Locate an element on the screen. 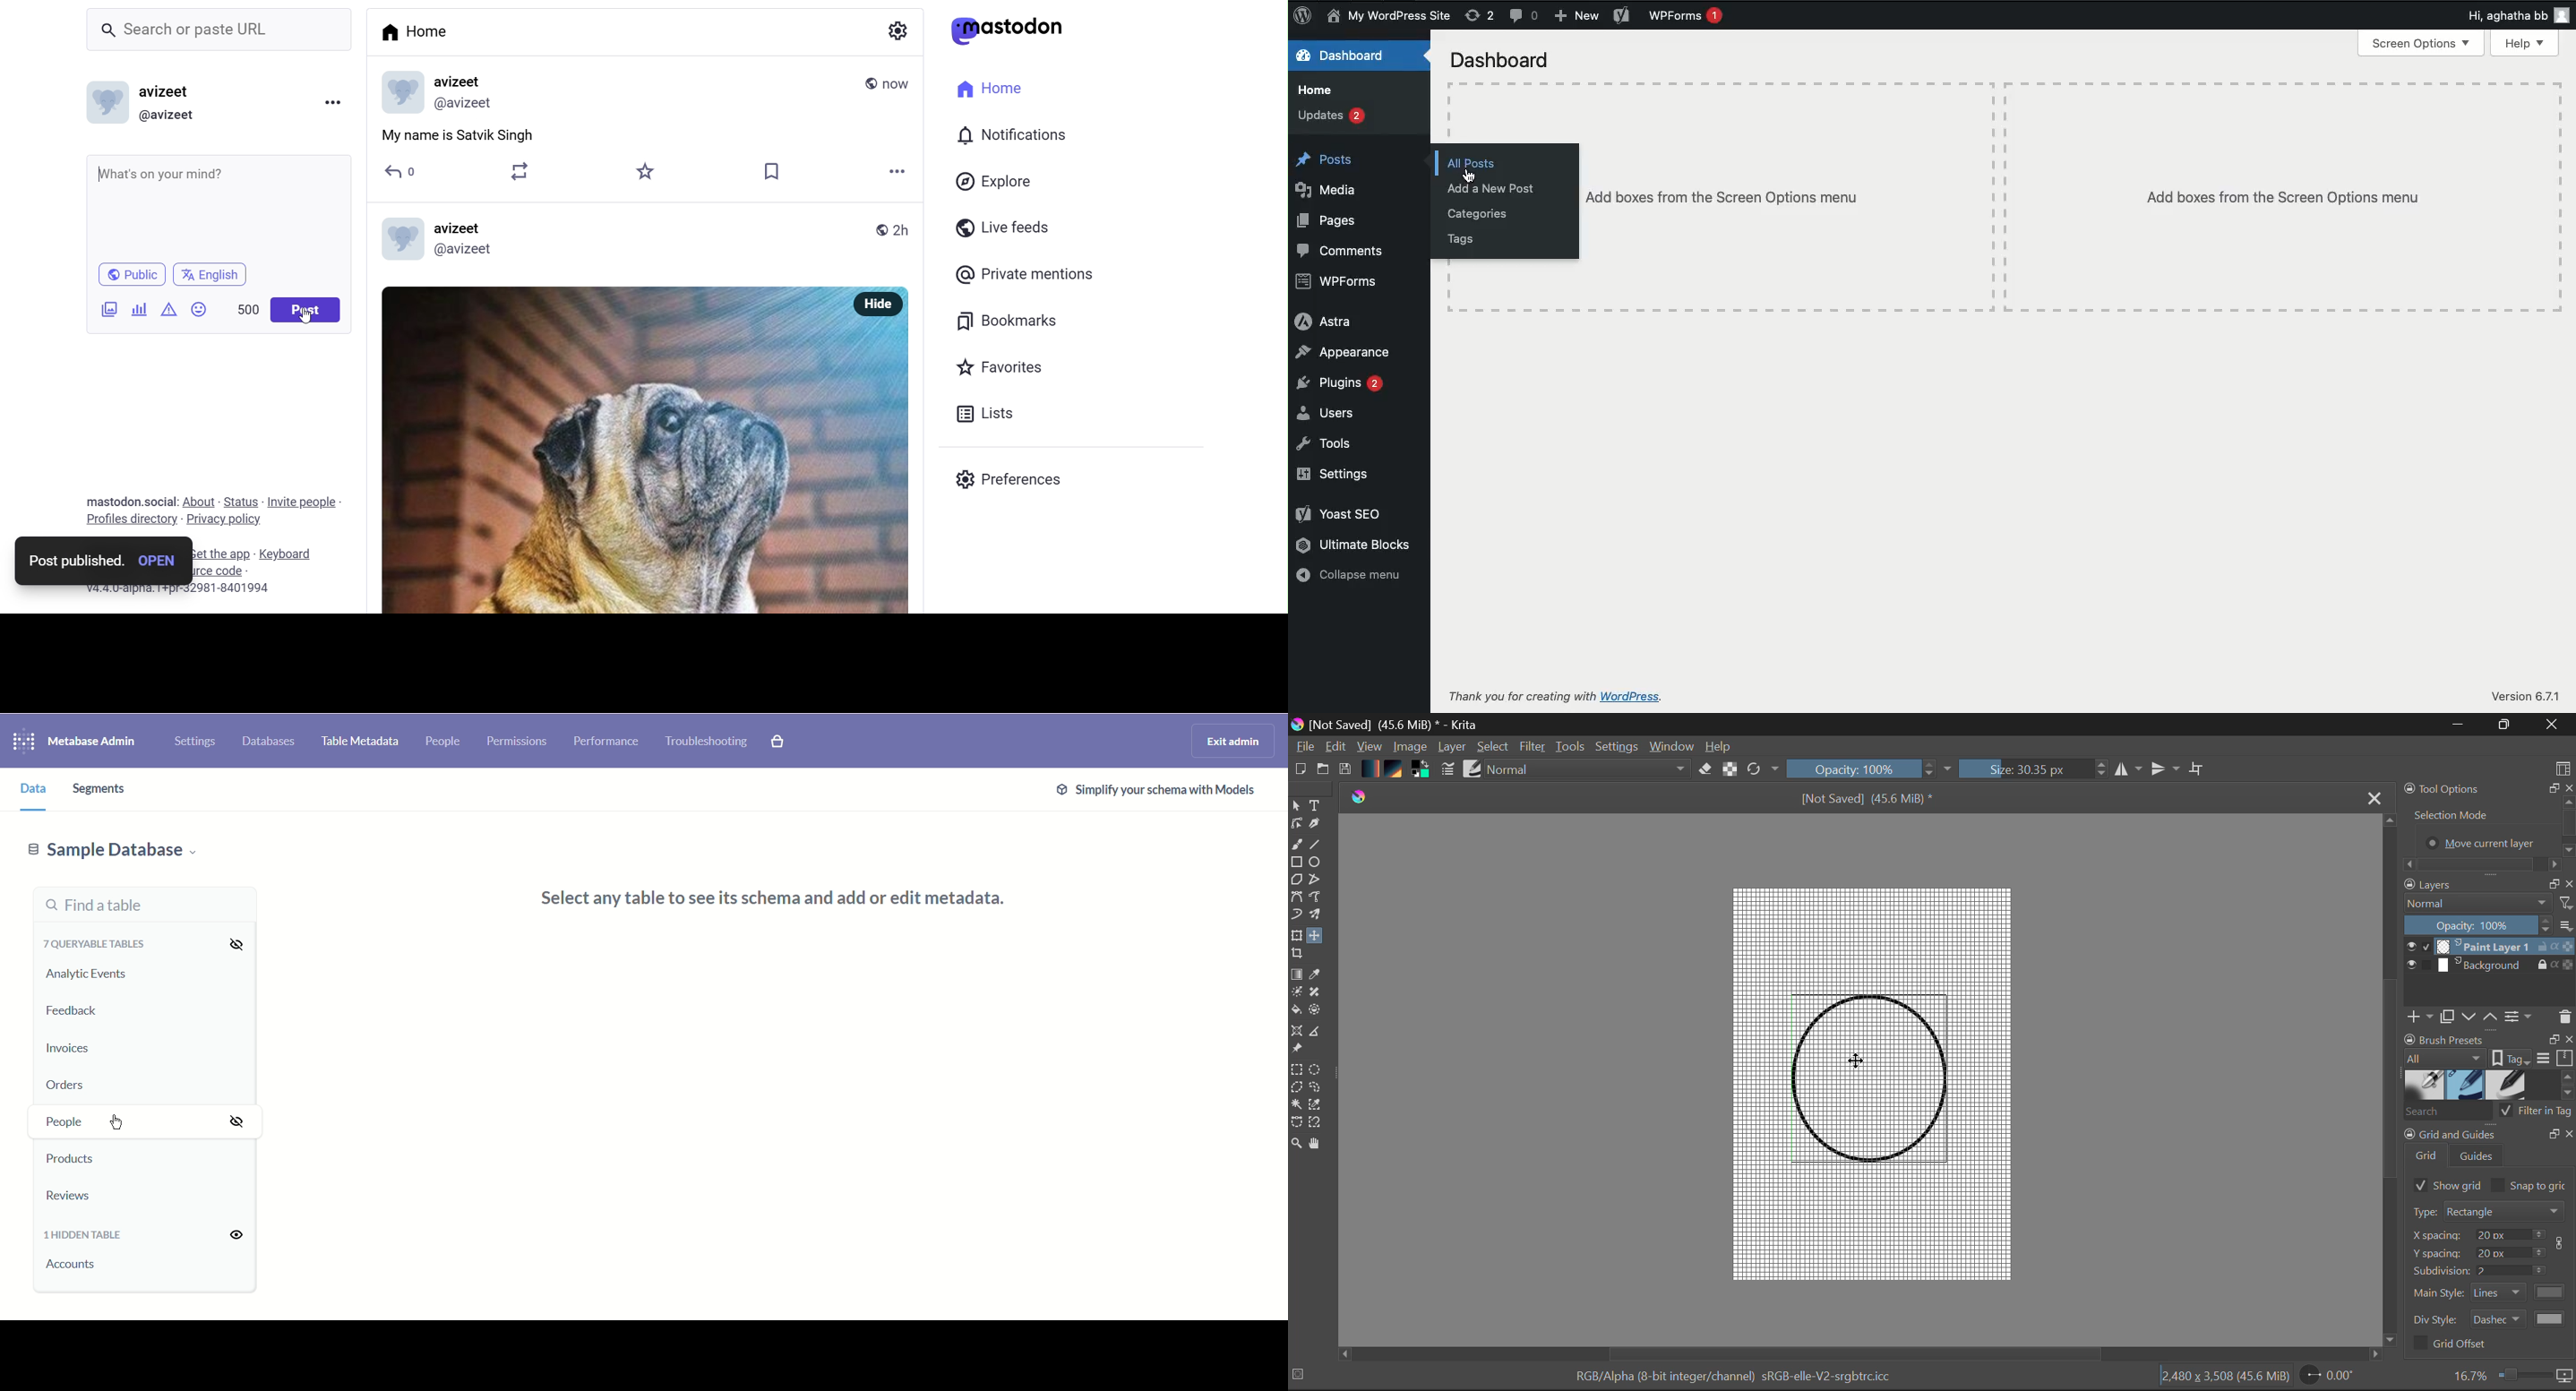  People is located at coordinates (96, 1120).